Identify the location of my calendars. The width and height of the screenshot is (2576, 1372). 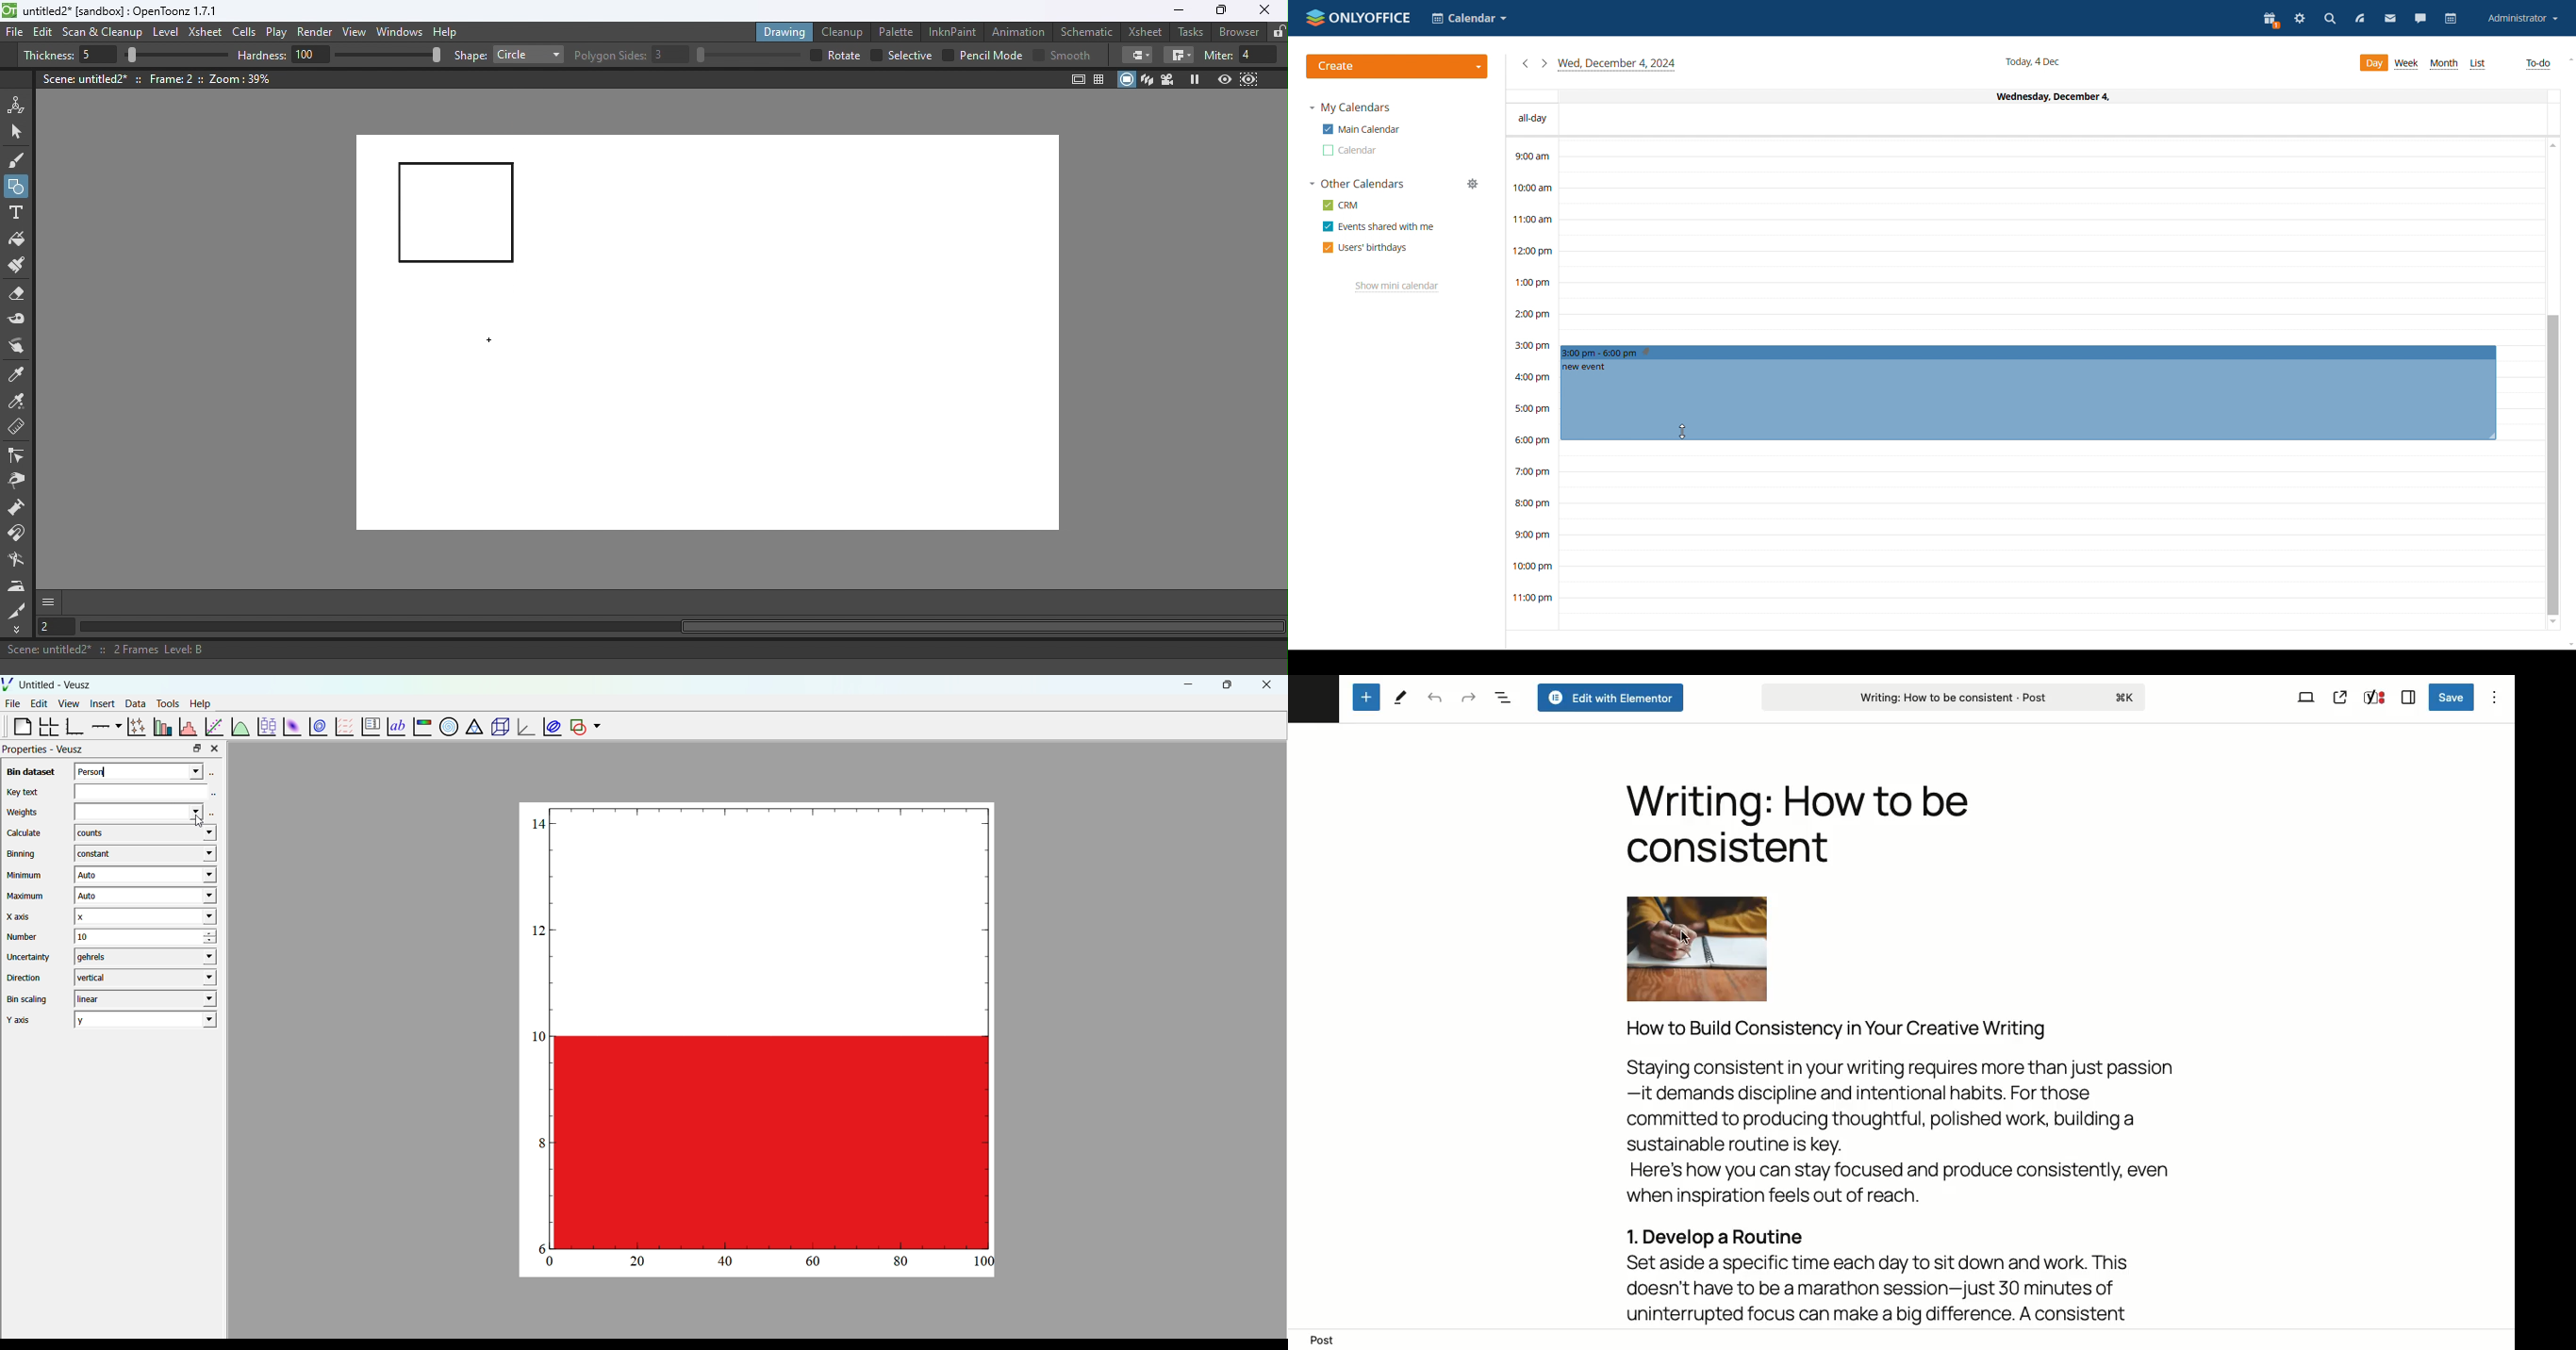
(1350, 107).